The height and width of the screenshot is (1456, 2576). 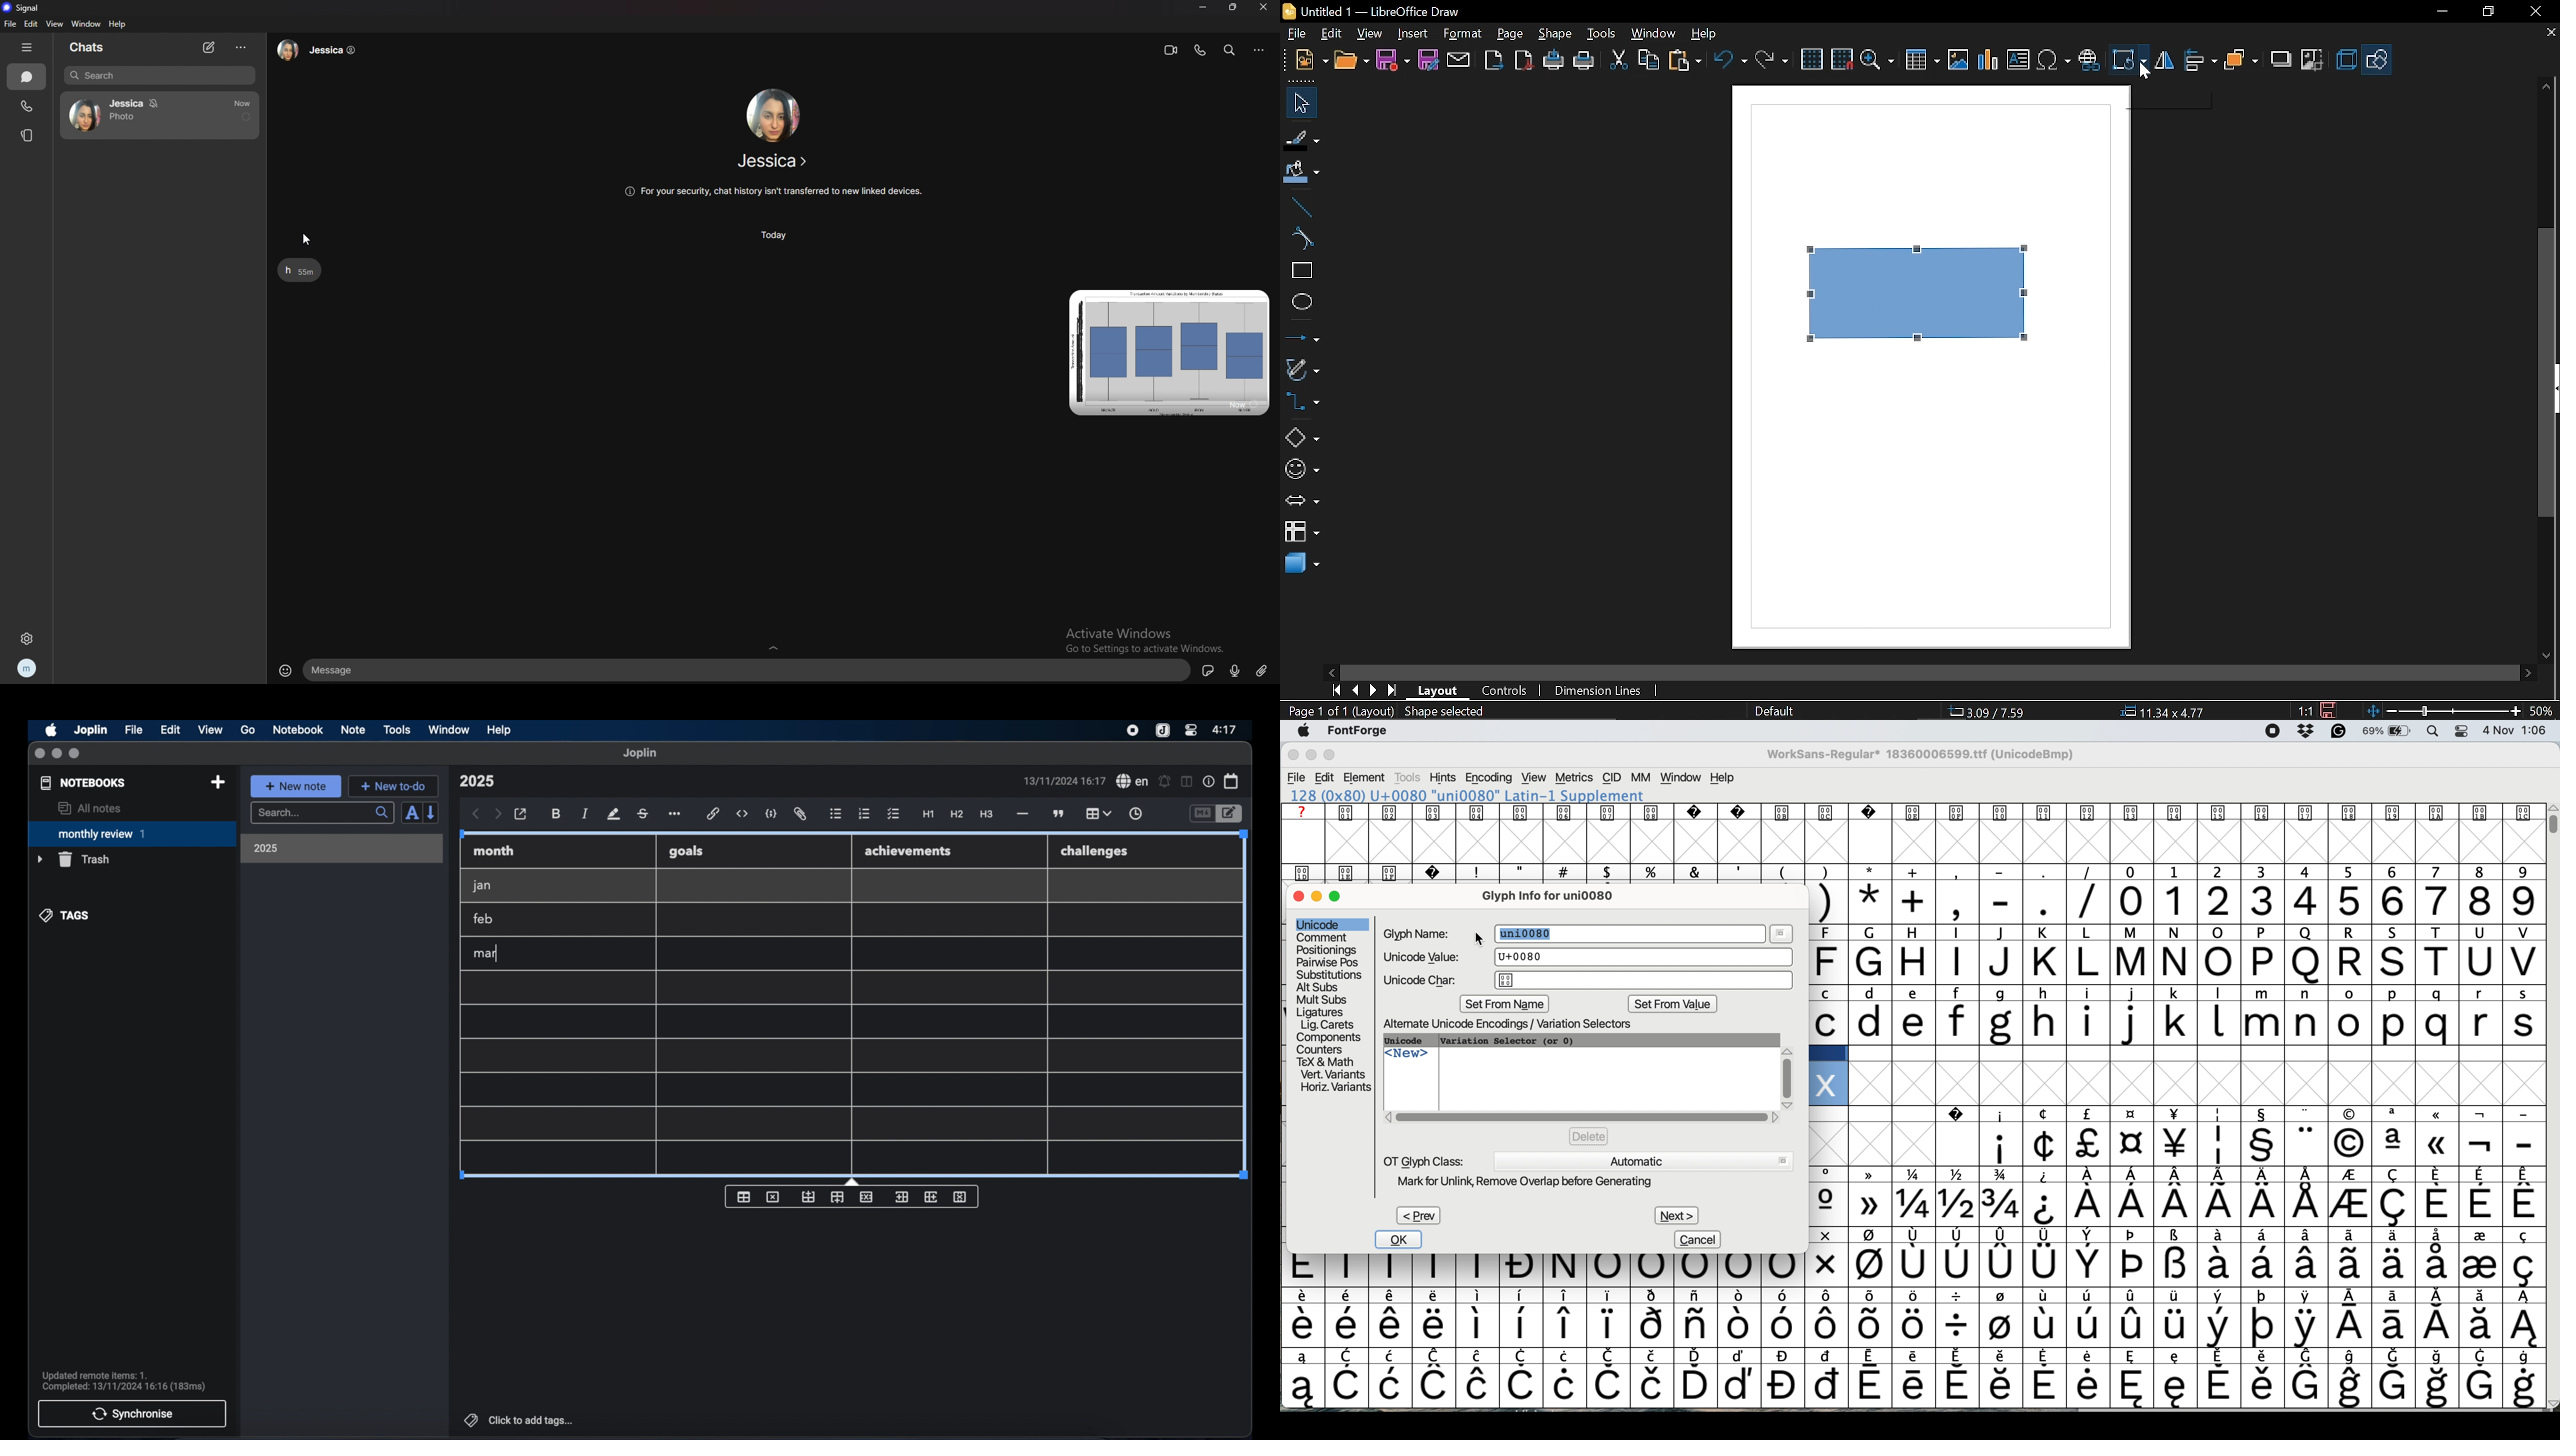 I want to click on new note, so click(x=295, y=786).